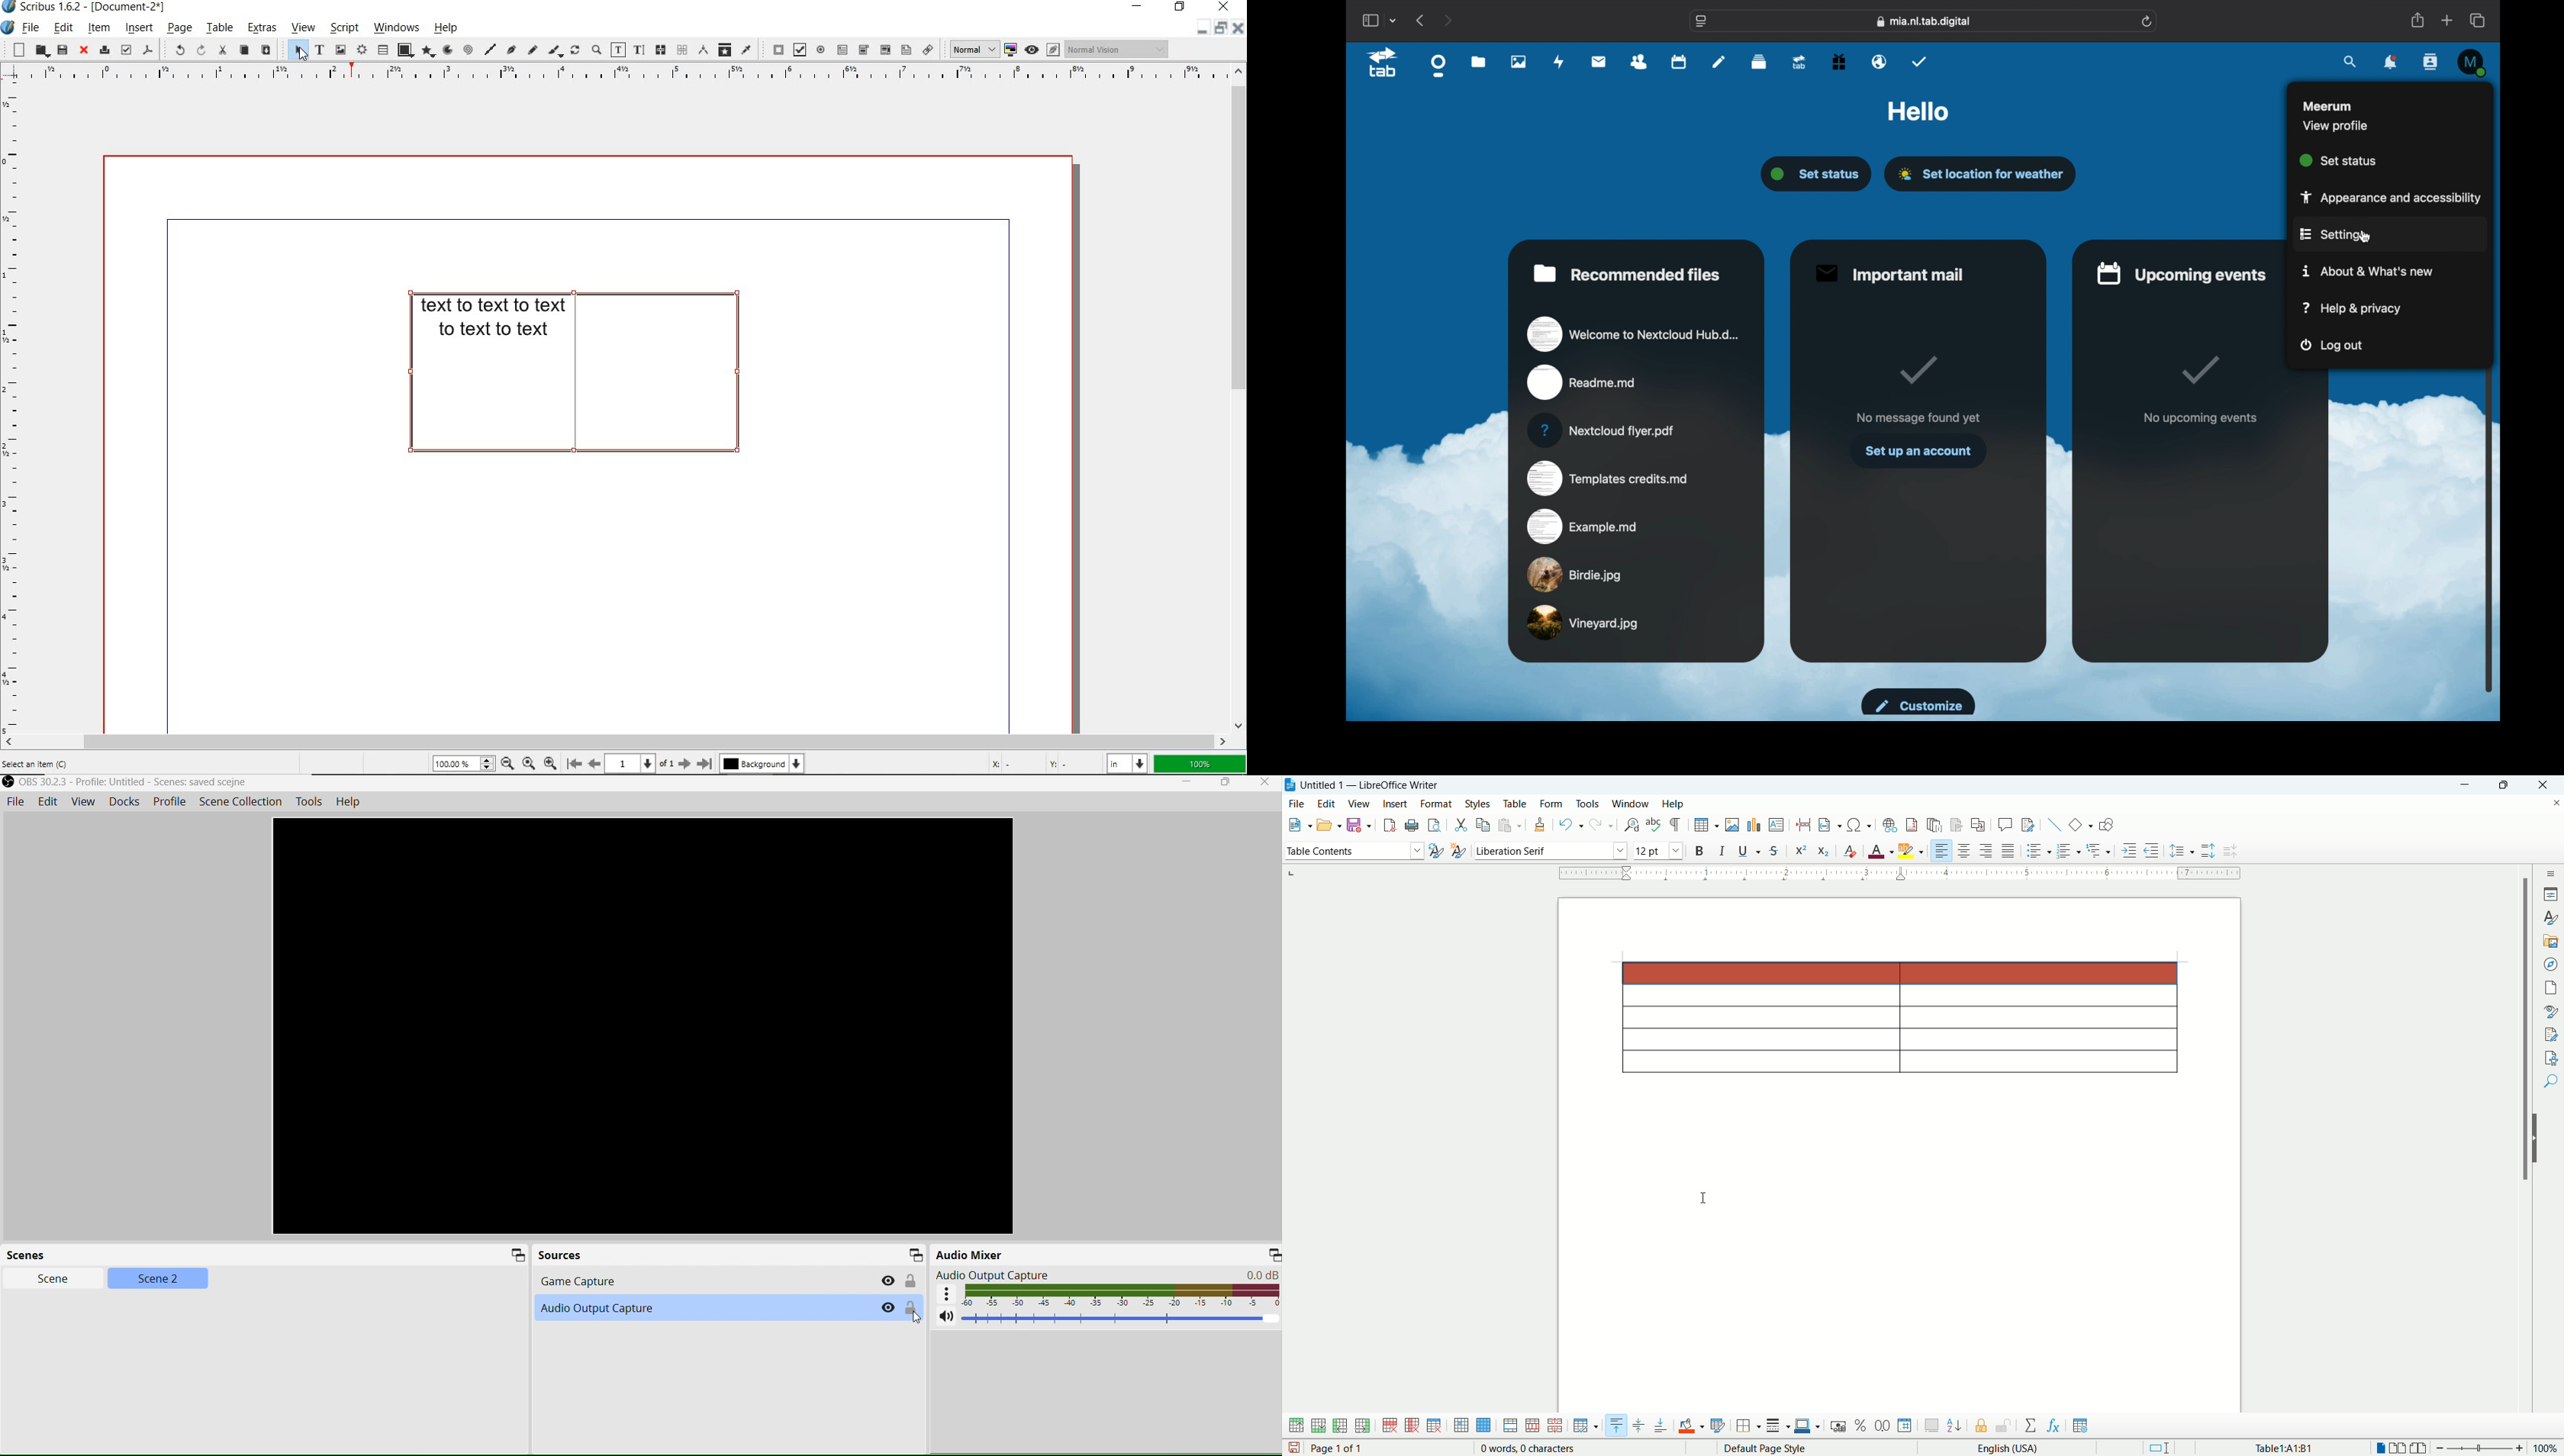 Image resolution: width=2576 pixels, height=1456 pixels. Describe the element at coordinates (83, 802) in the screenshot. I see `View` at that location.